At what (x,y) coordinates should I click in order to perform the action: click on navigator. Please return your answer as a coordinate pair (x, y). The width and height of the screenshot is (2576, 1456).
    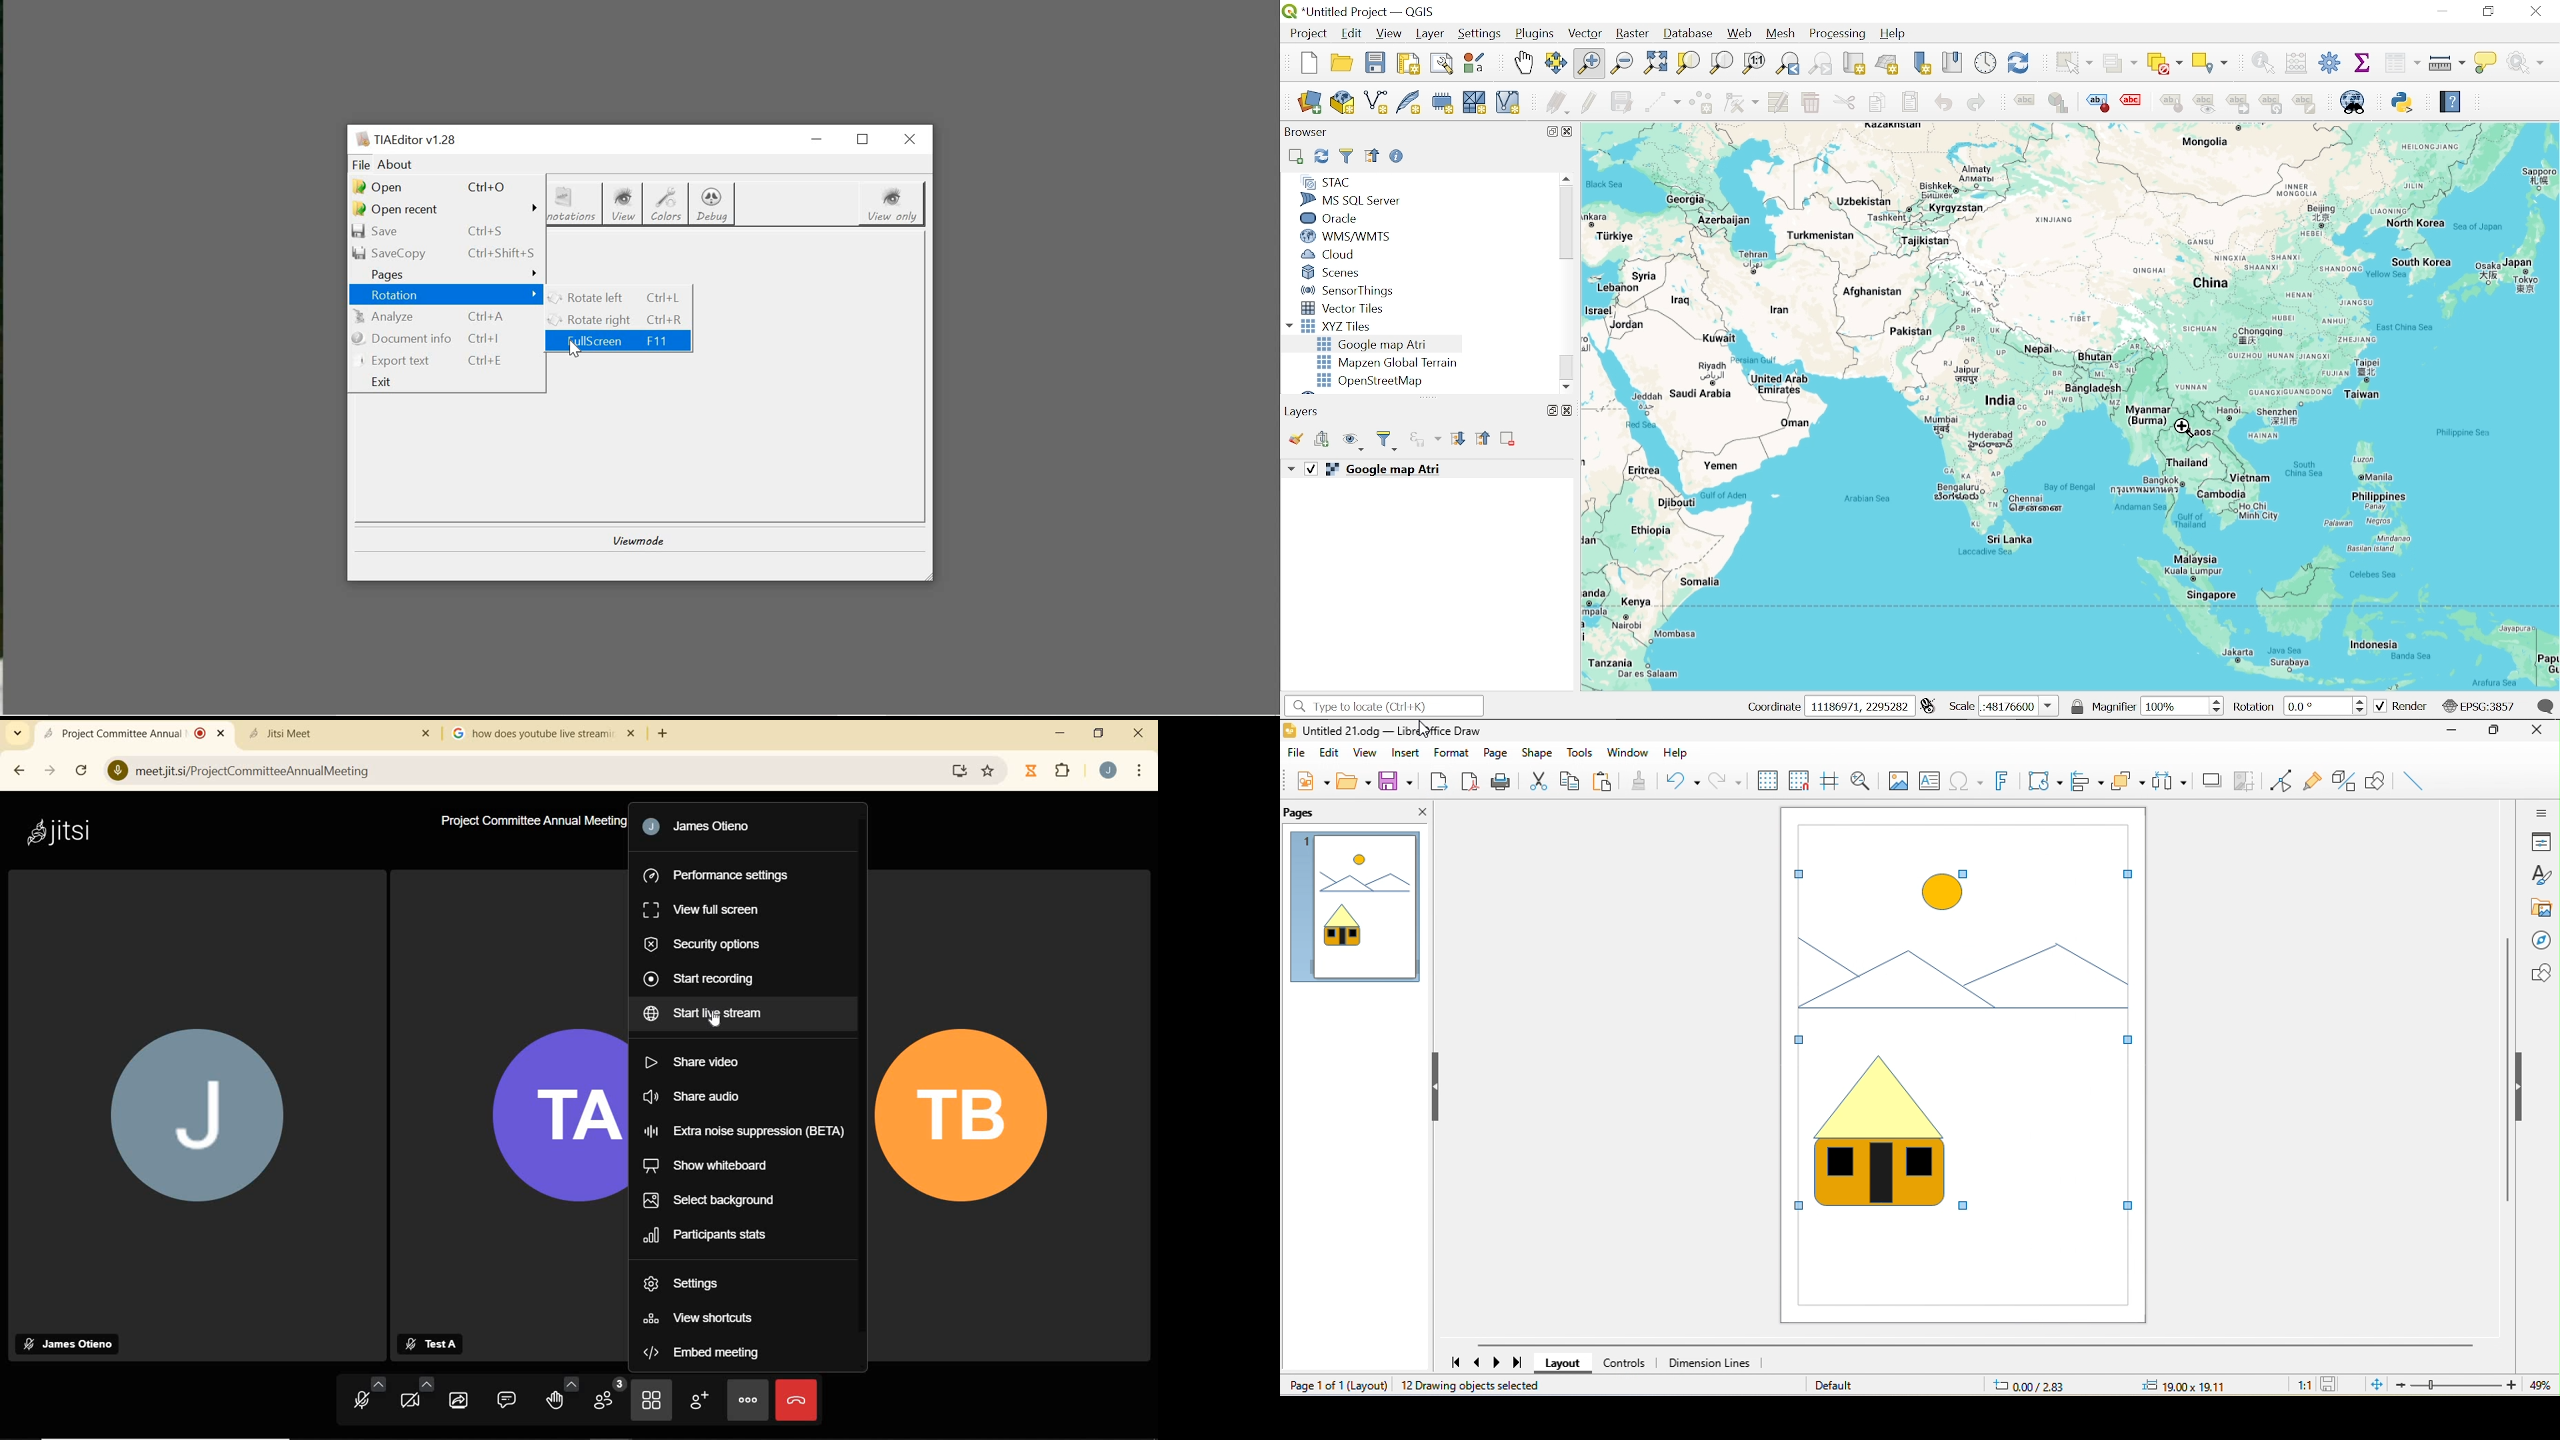
    Looking at the image, I should click on (2539, 942).